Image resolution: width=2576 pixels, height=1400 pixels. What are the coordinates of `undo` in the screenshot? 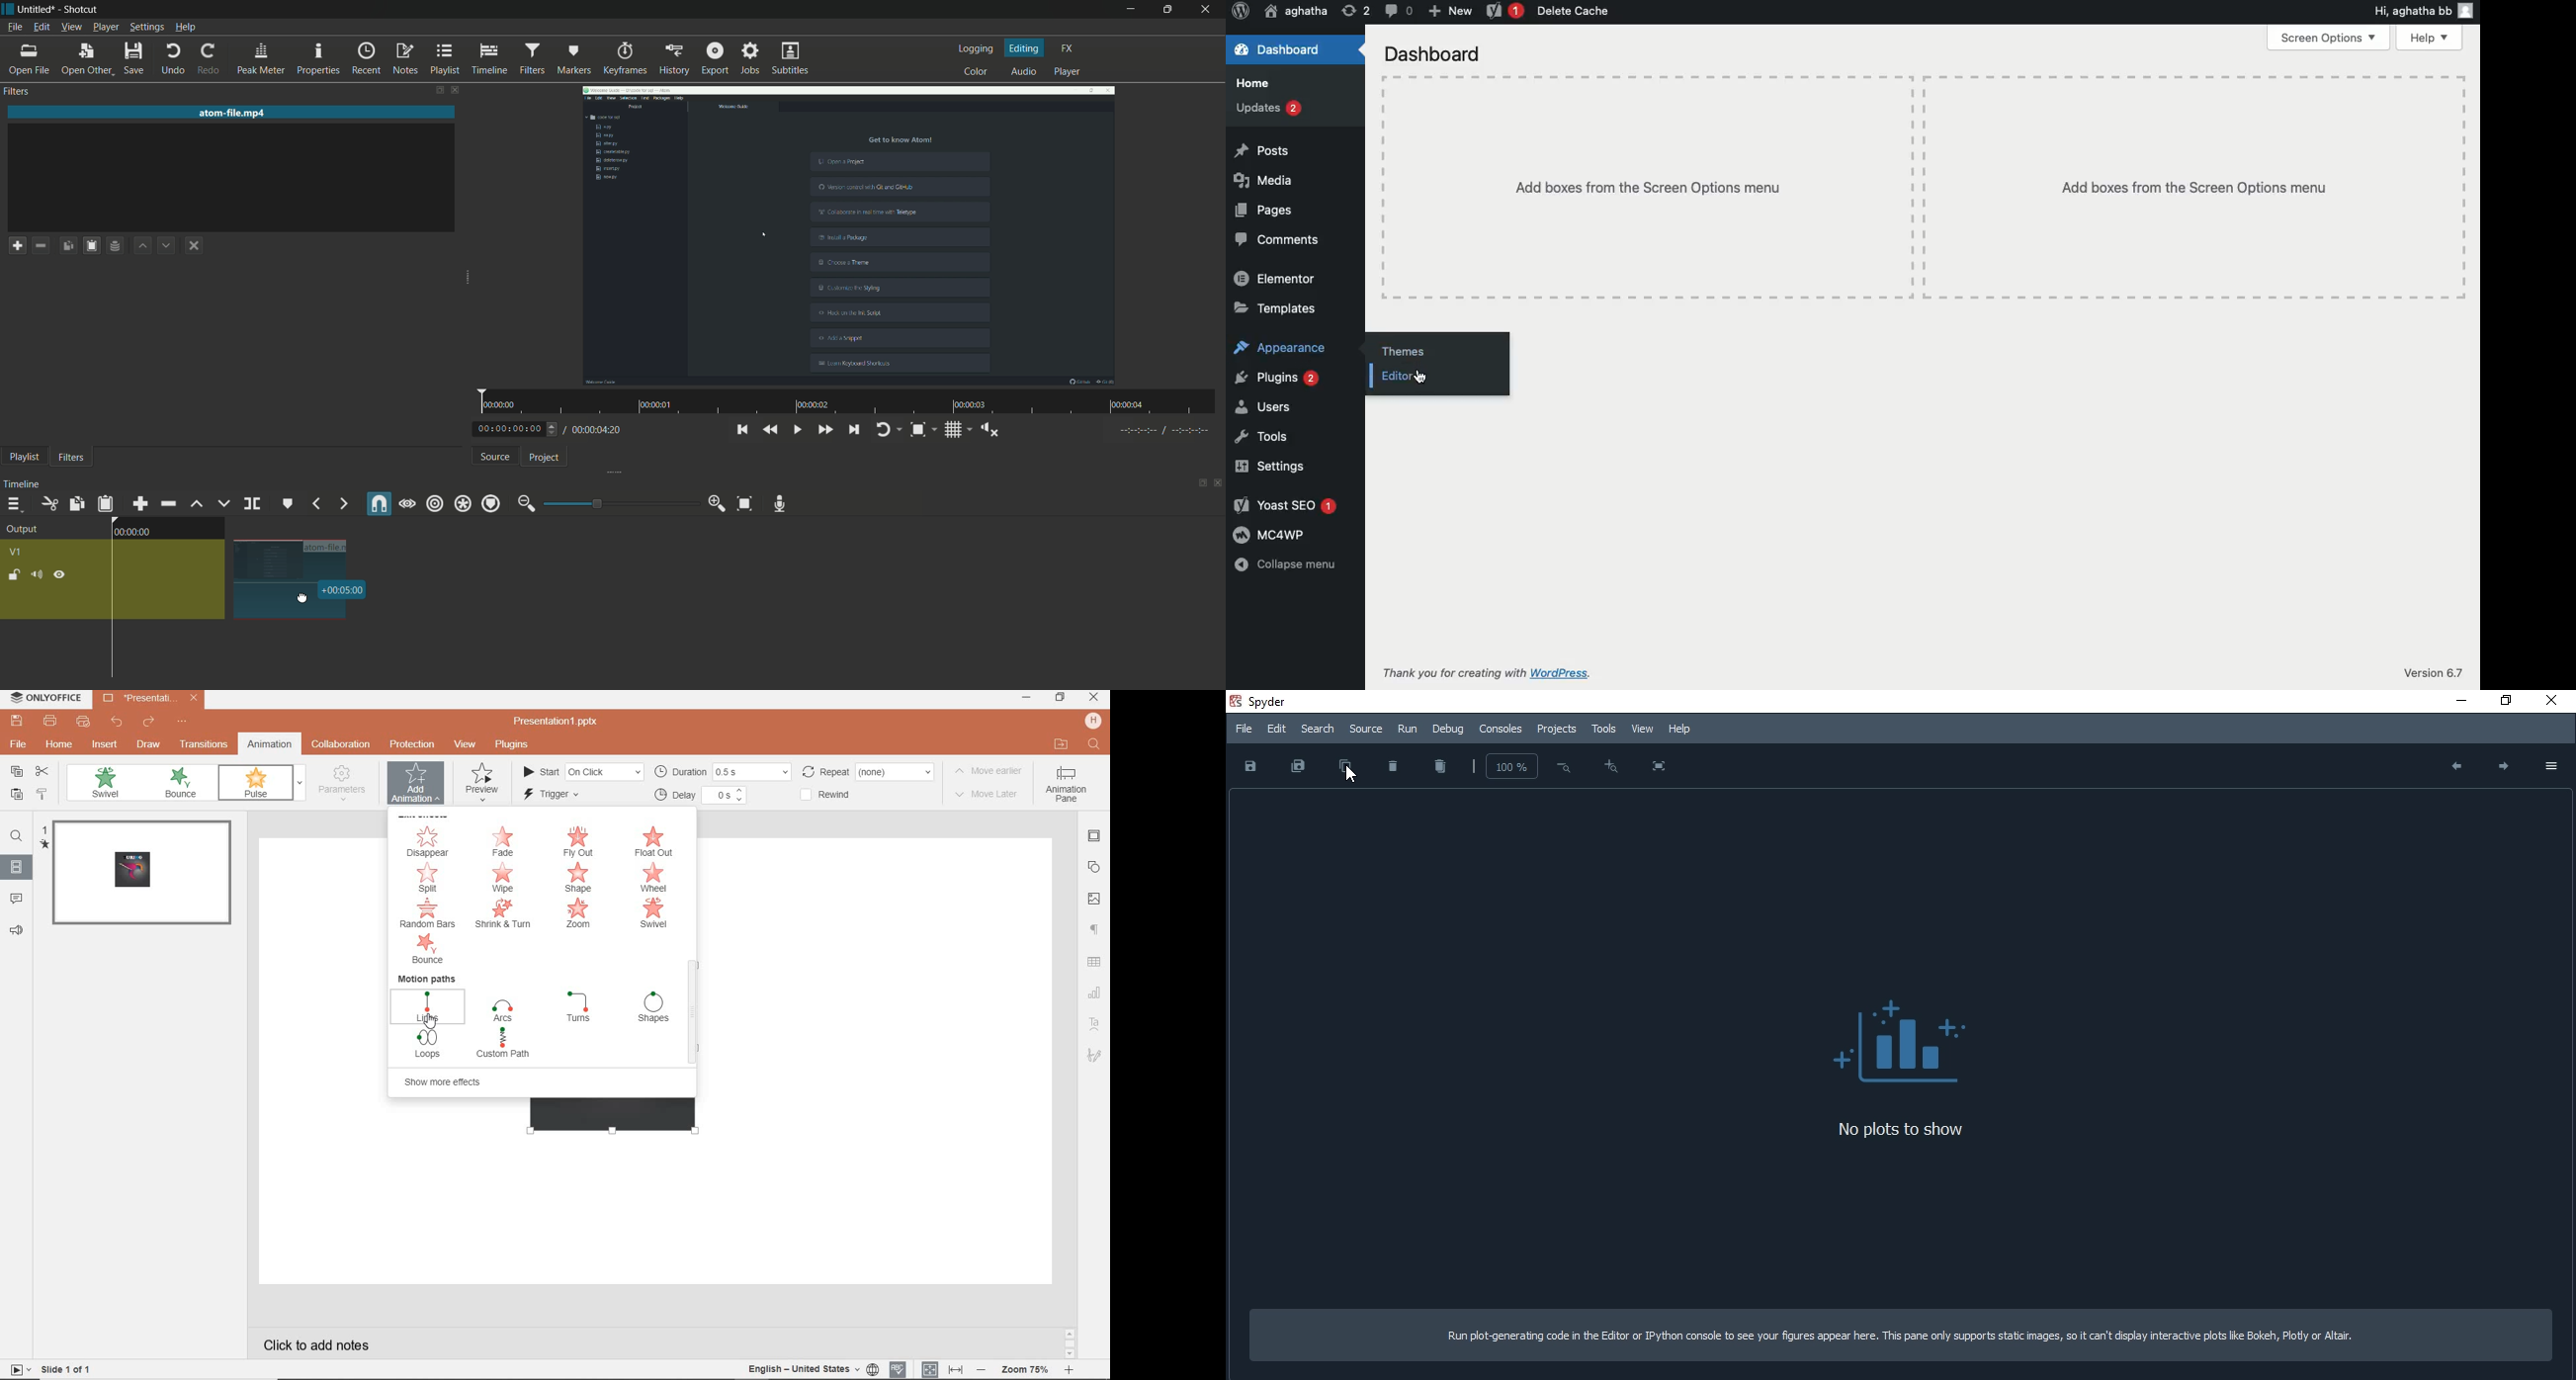 It's located at (173, 59).